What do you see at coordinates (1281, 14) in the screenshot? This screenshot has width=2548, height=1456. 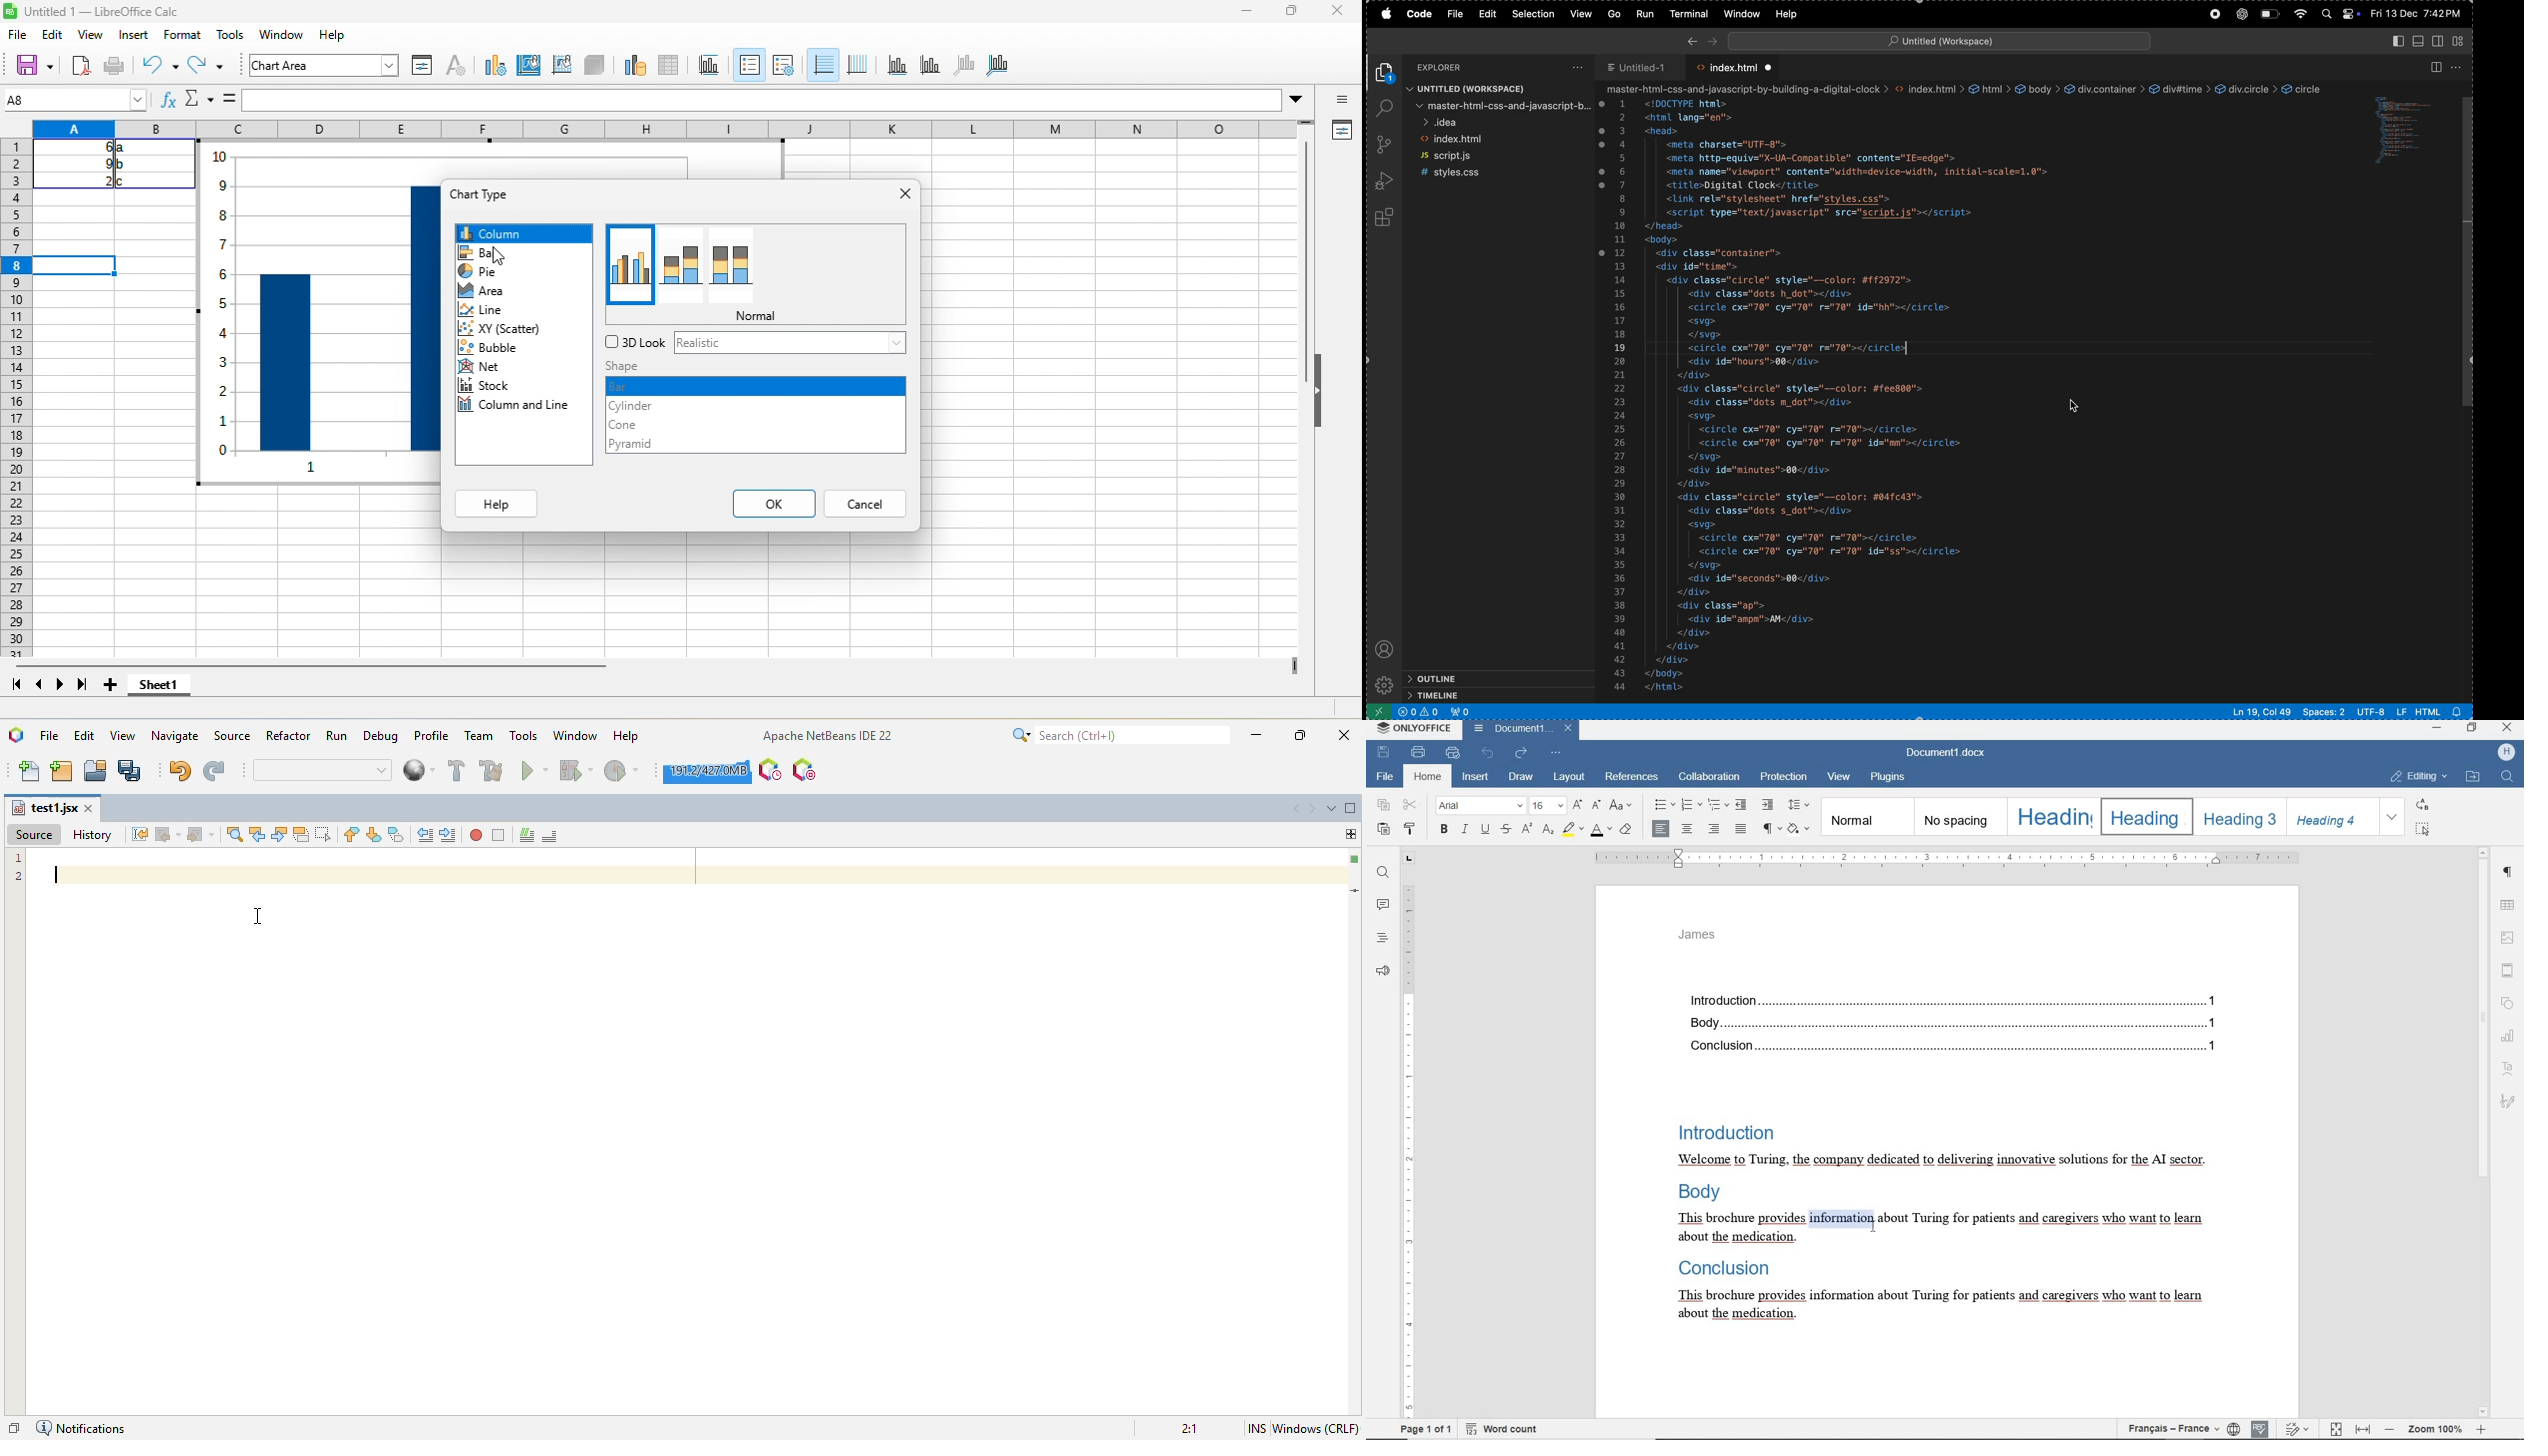 I see `maximize` at bounding box center [1281, 14].